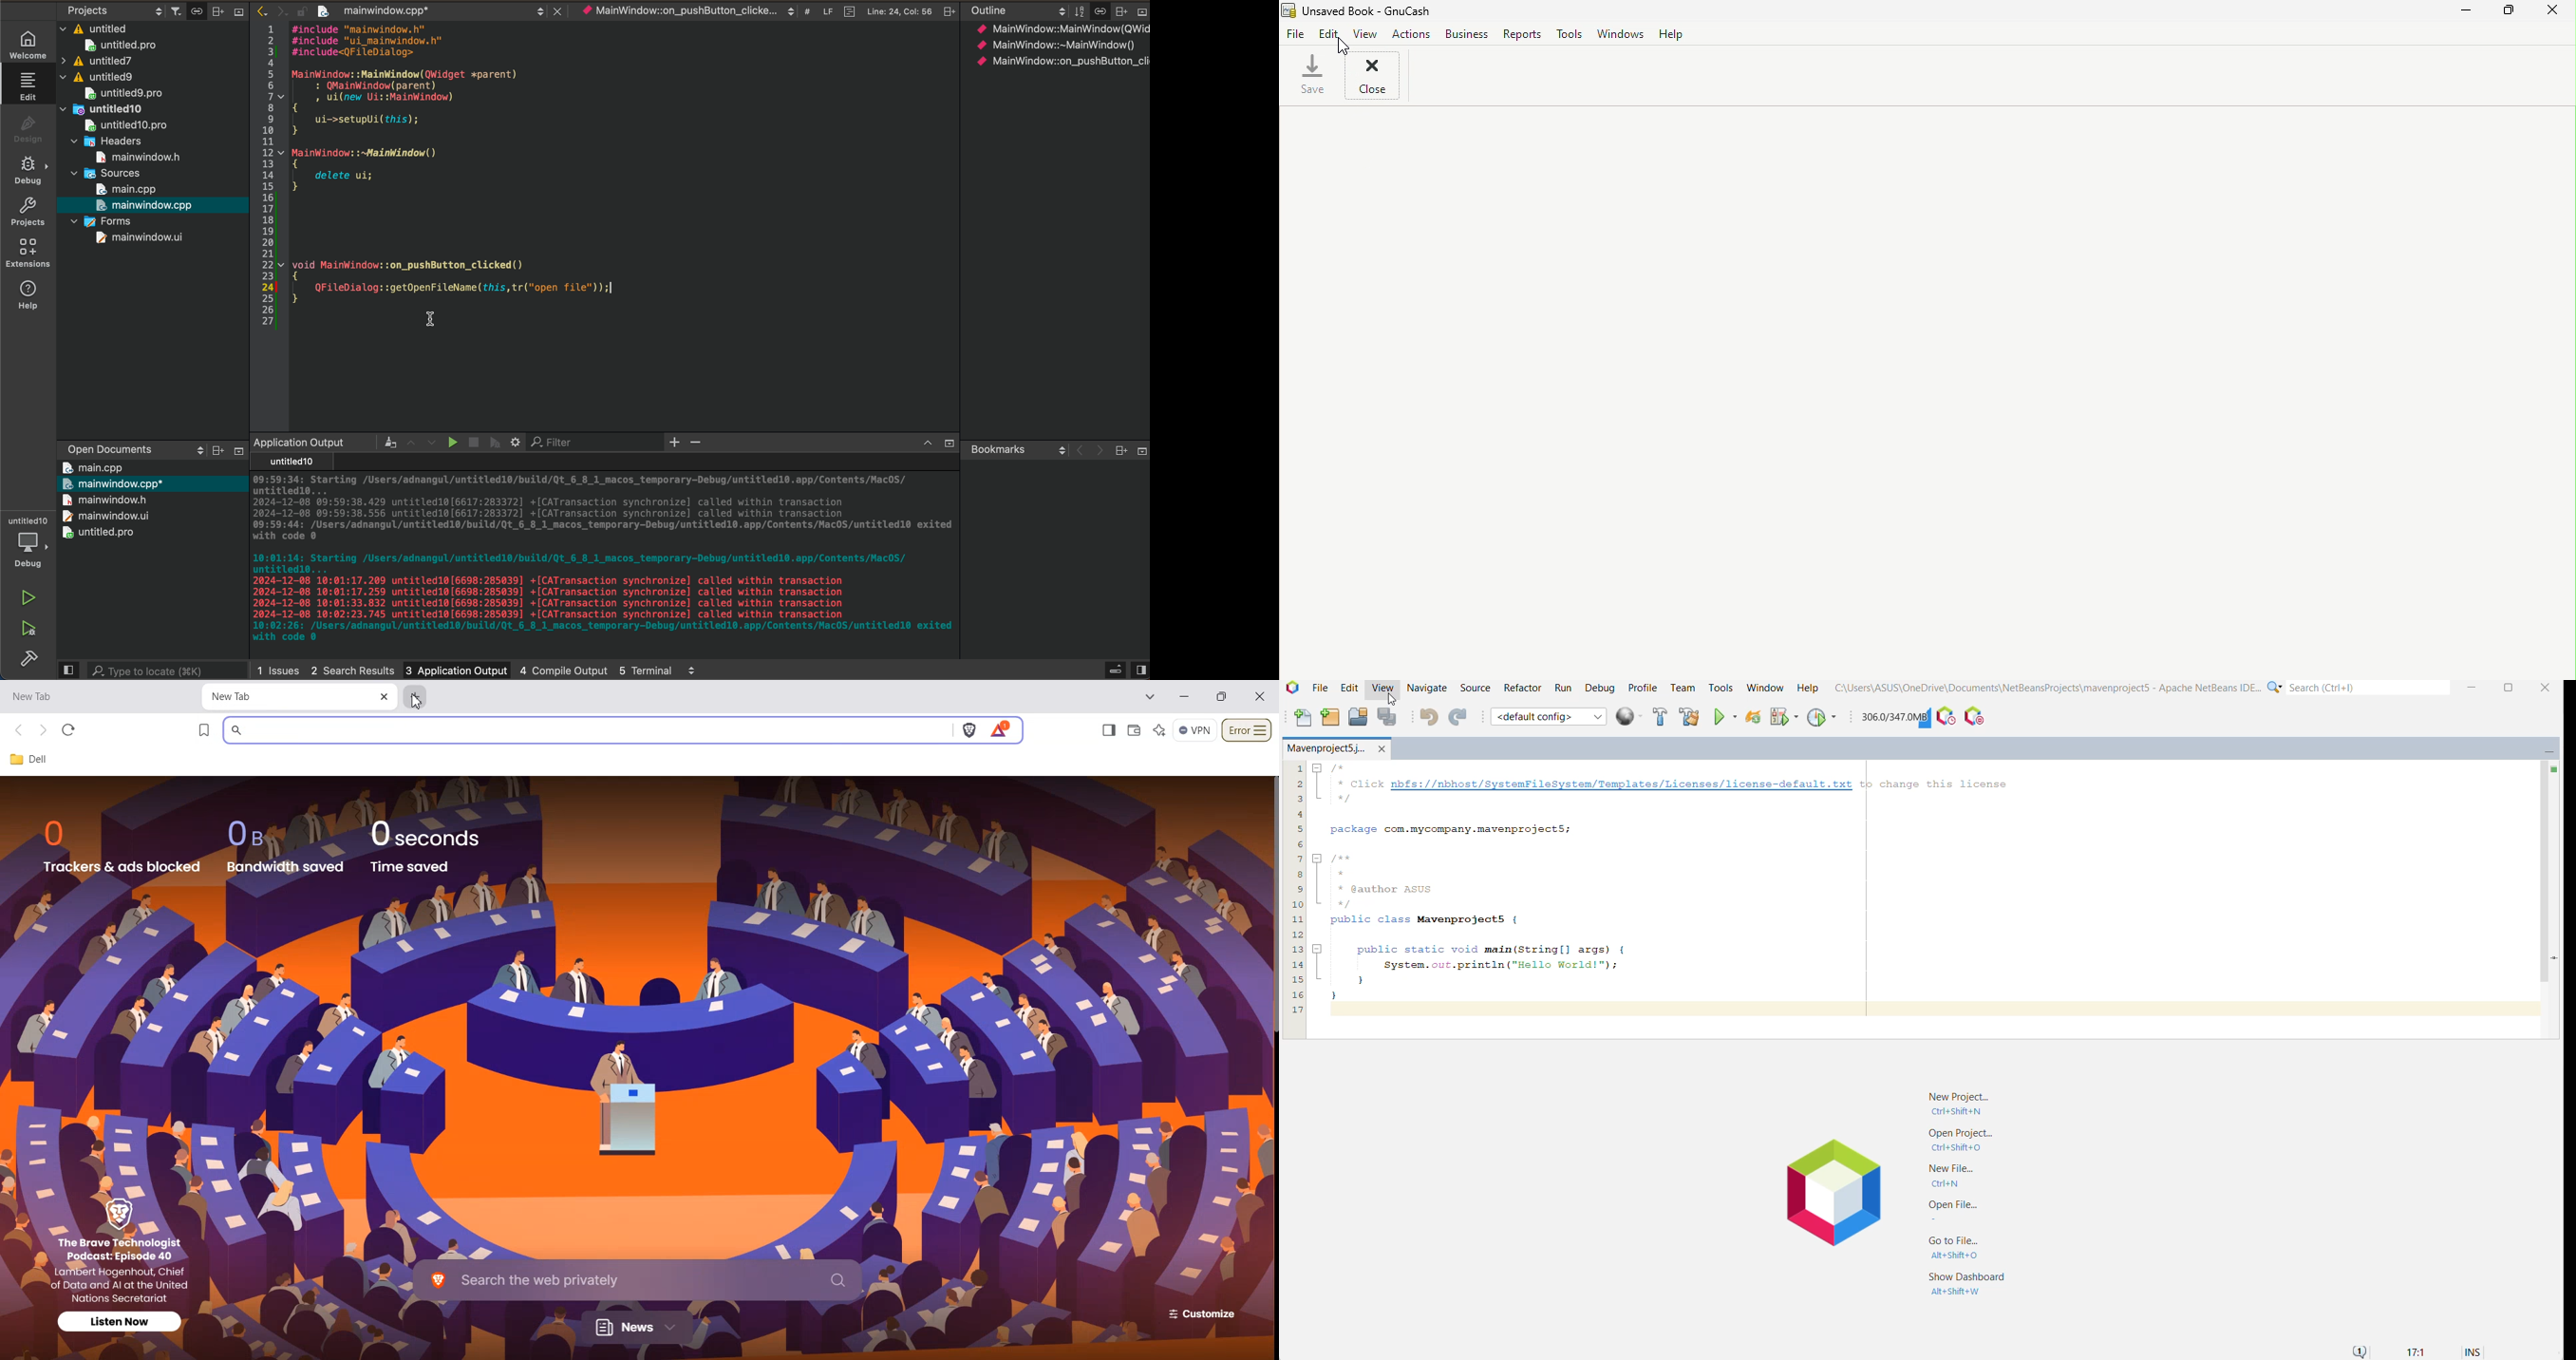 The image size is (2576, 1372). Describe the element at coordinates (625, 166) in the screenshot. I see `file content` at that location.